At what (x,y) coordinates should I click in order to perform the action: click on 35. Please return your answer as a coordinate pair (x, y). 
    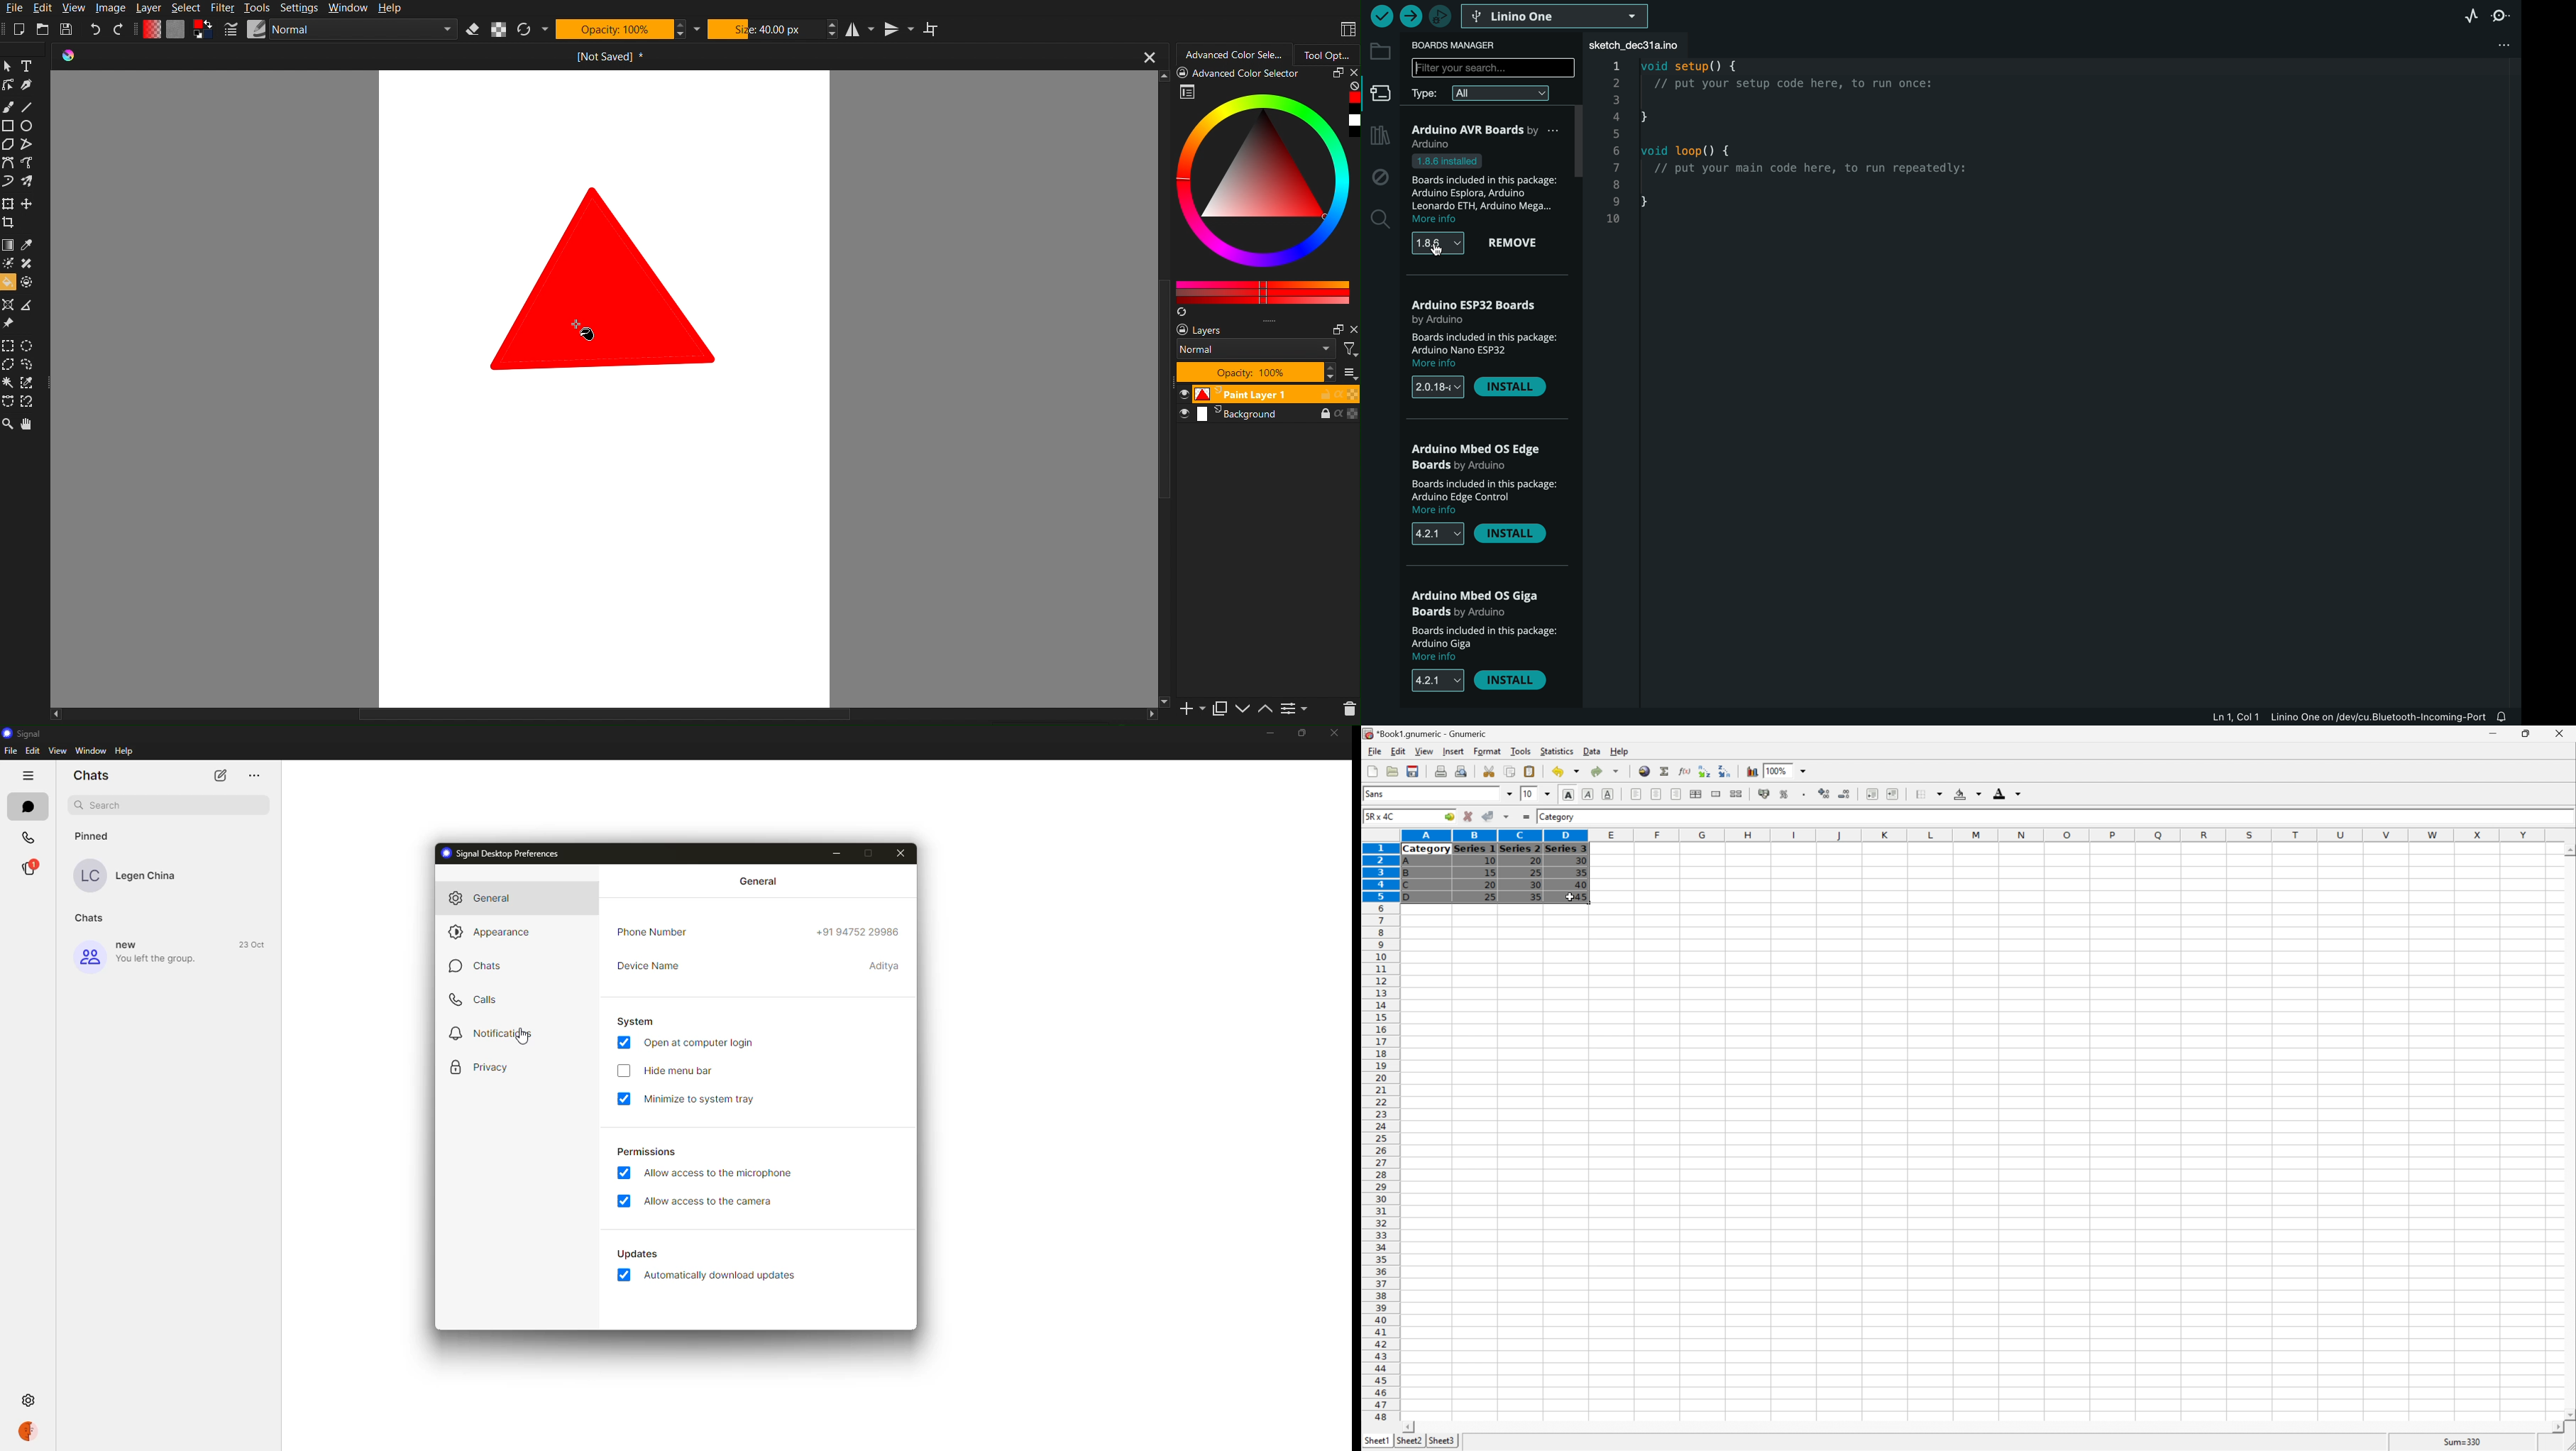
    Looking at the image, I should click on (1581, 872).